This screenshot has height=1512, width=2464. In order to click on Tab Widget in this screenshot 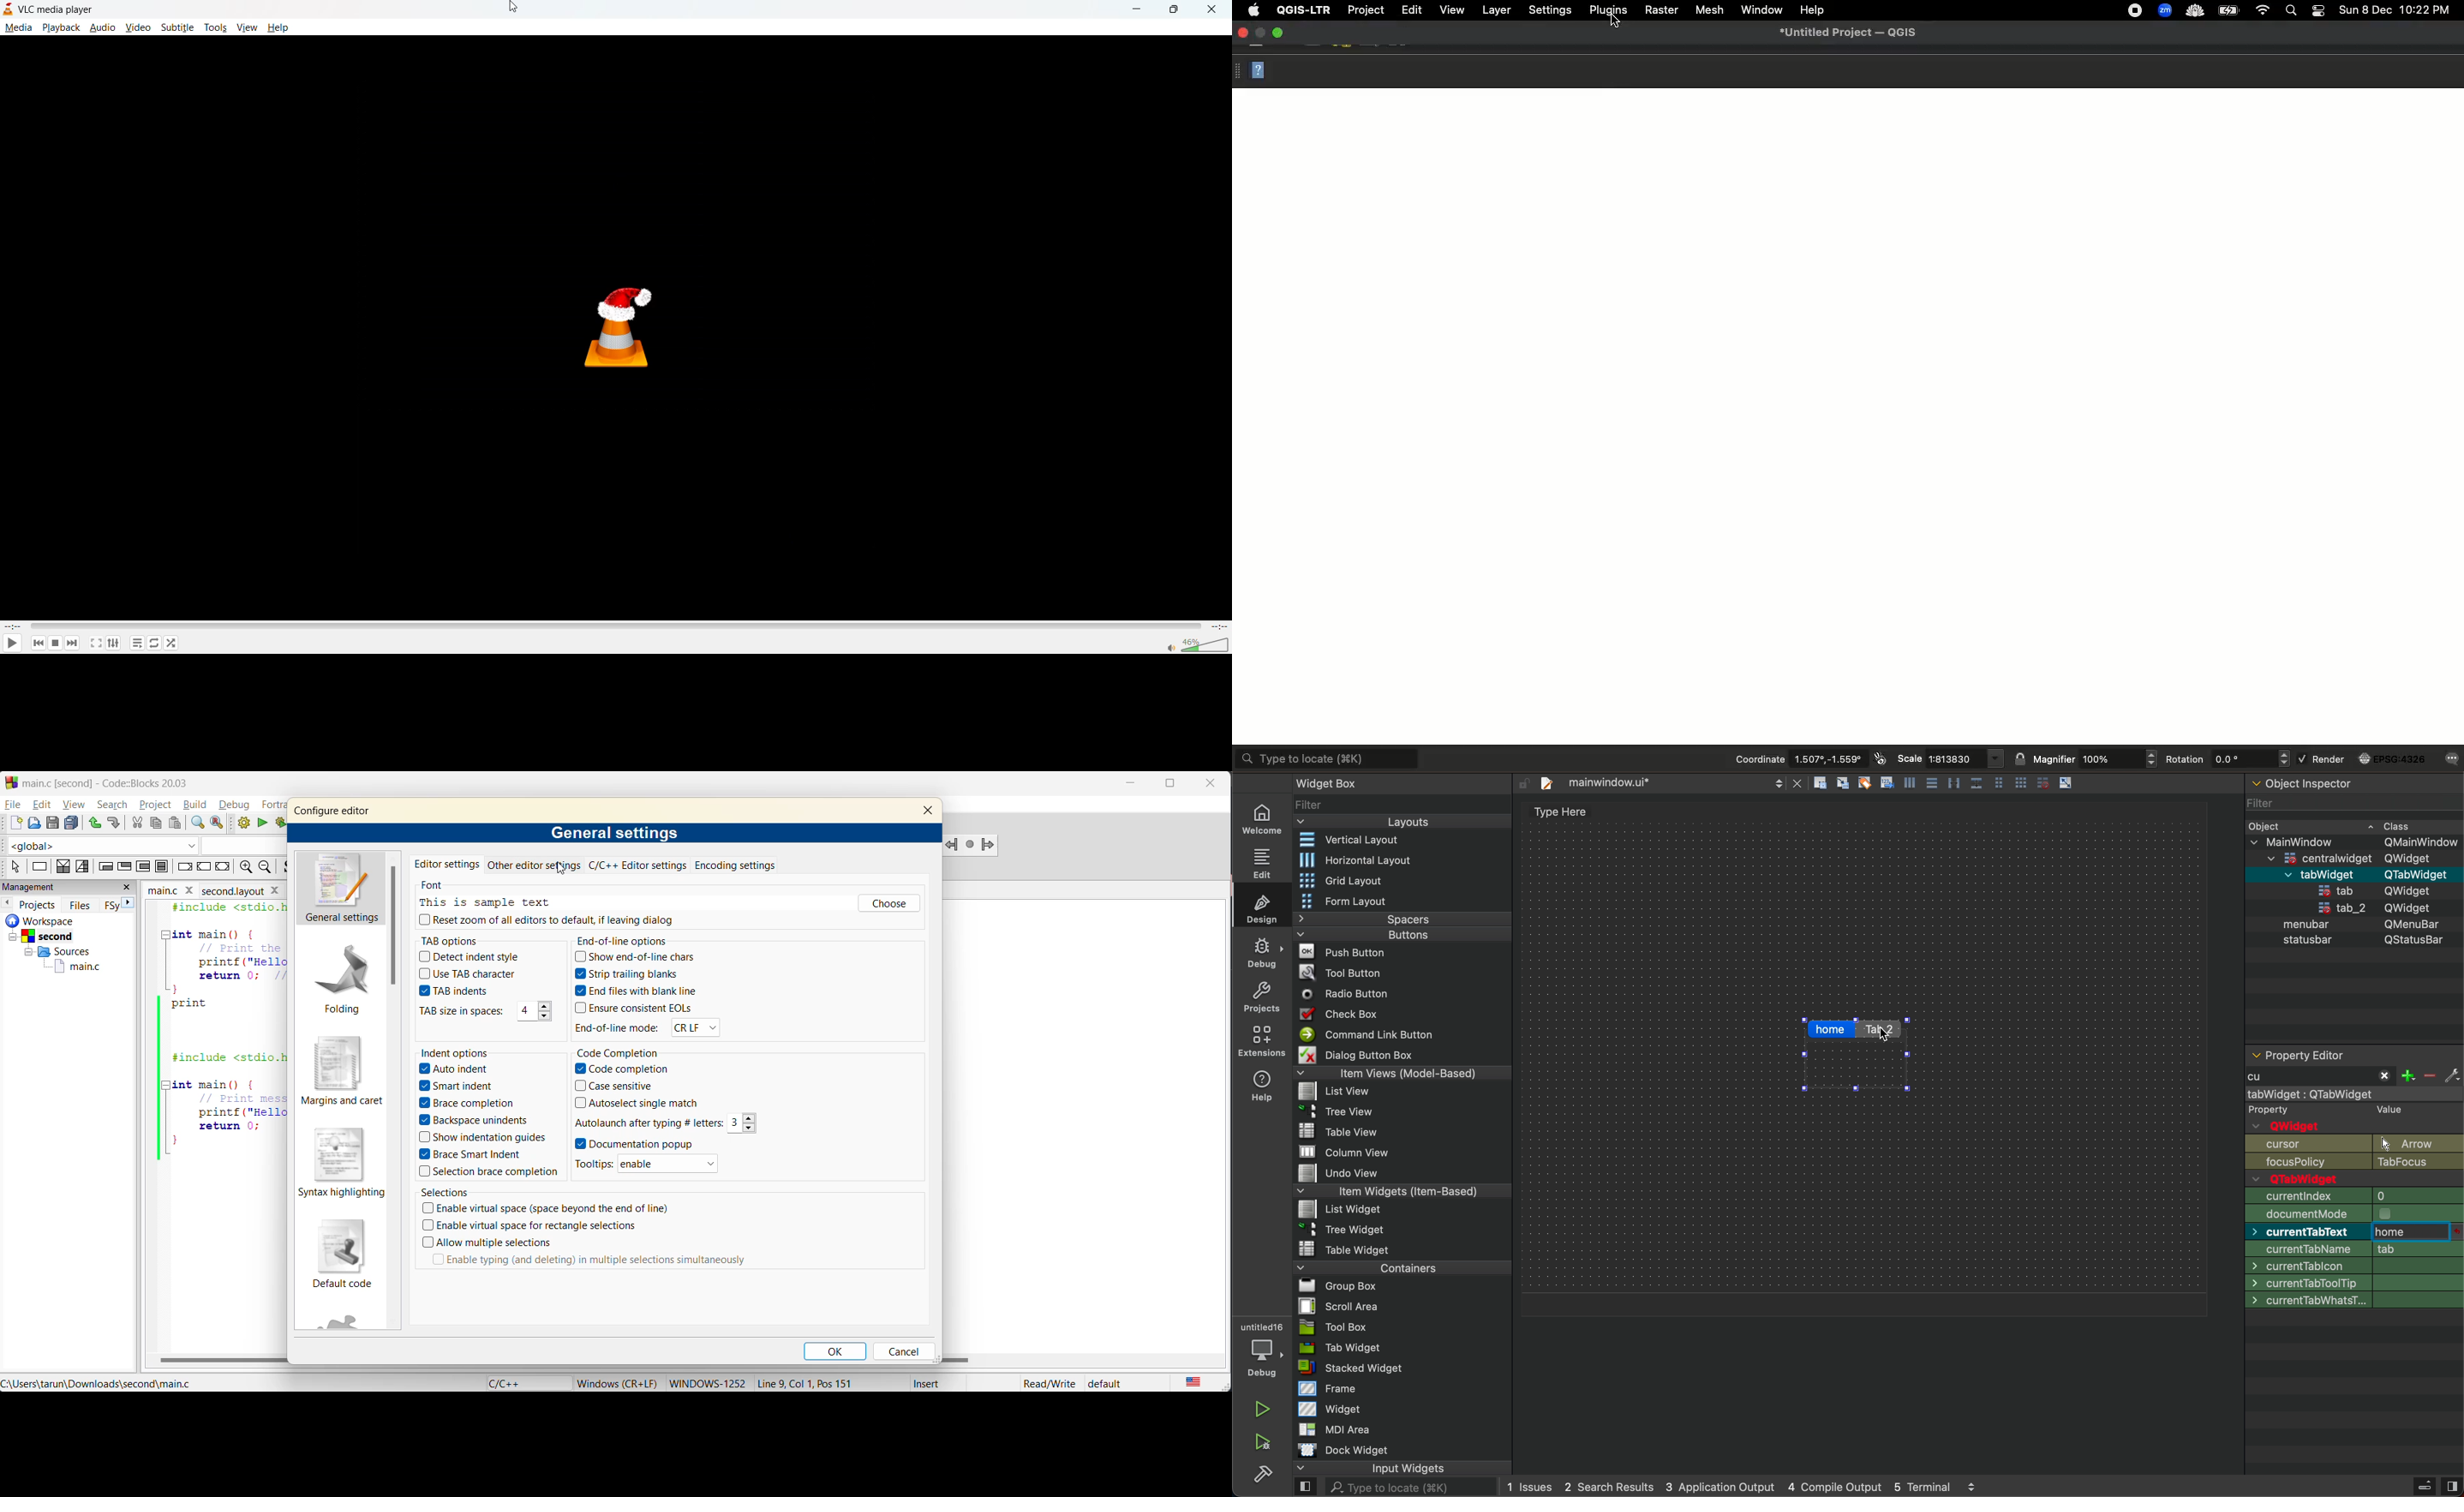, I will do `click(1343, 1347)`.